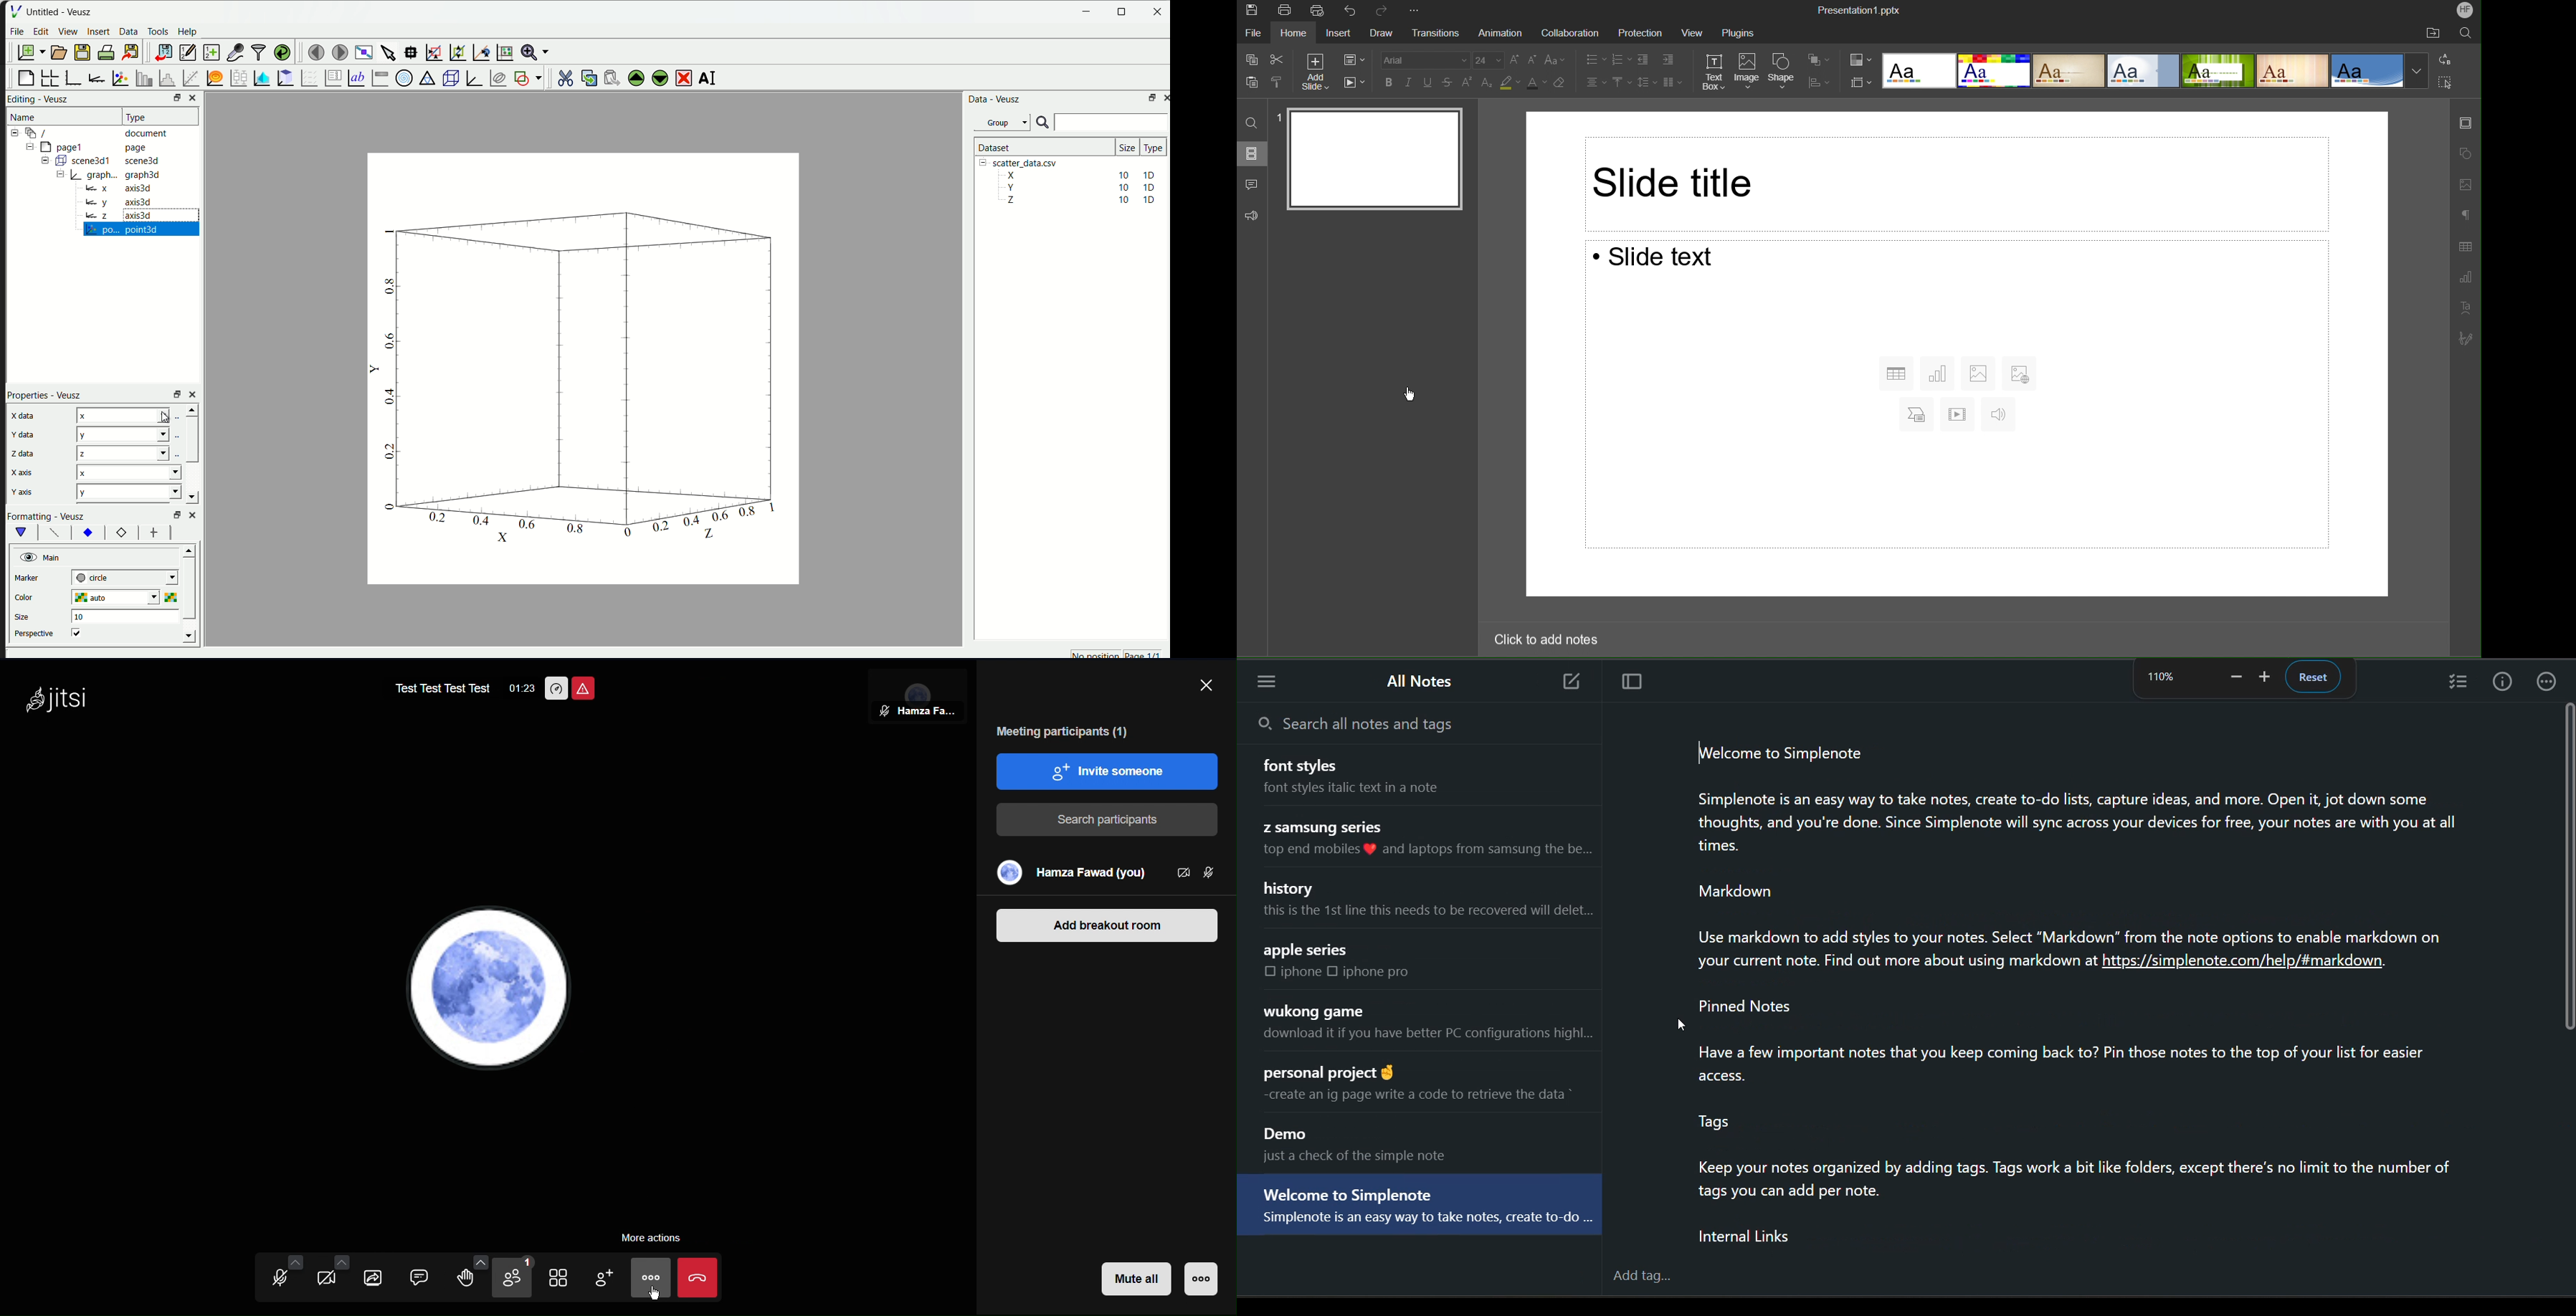 This screenshot has width=2576, height=1316. I want to click on Line Spacing, so click(1645, 81).